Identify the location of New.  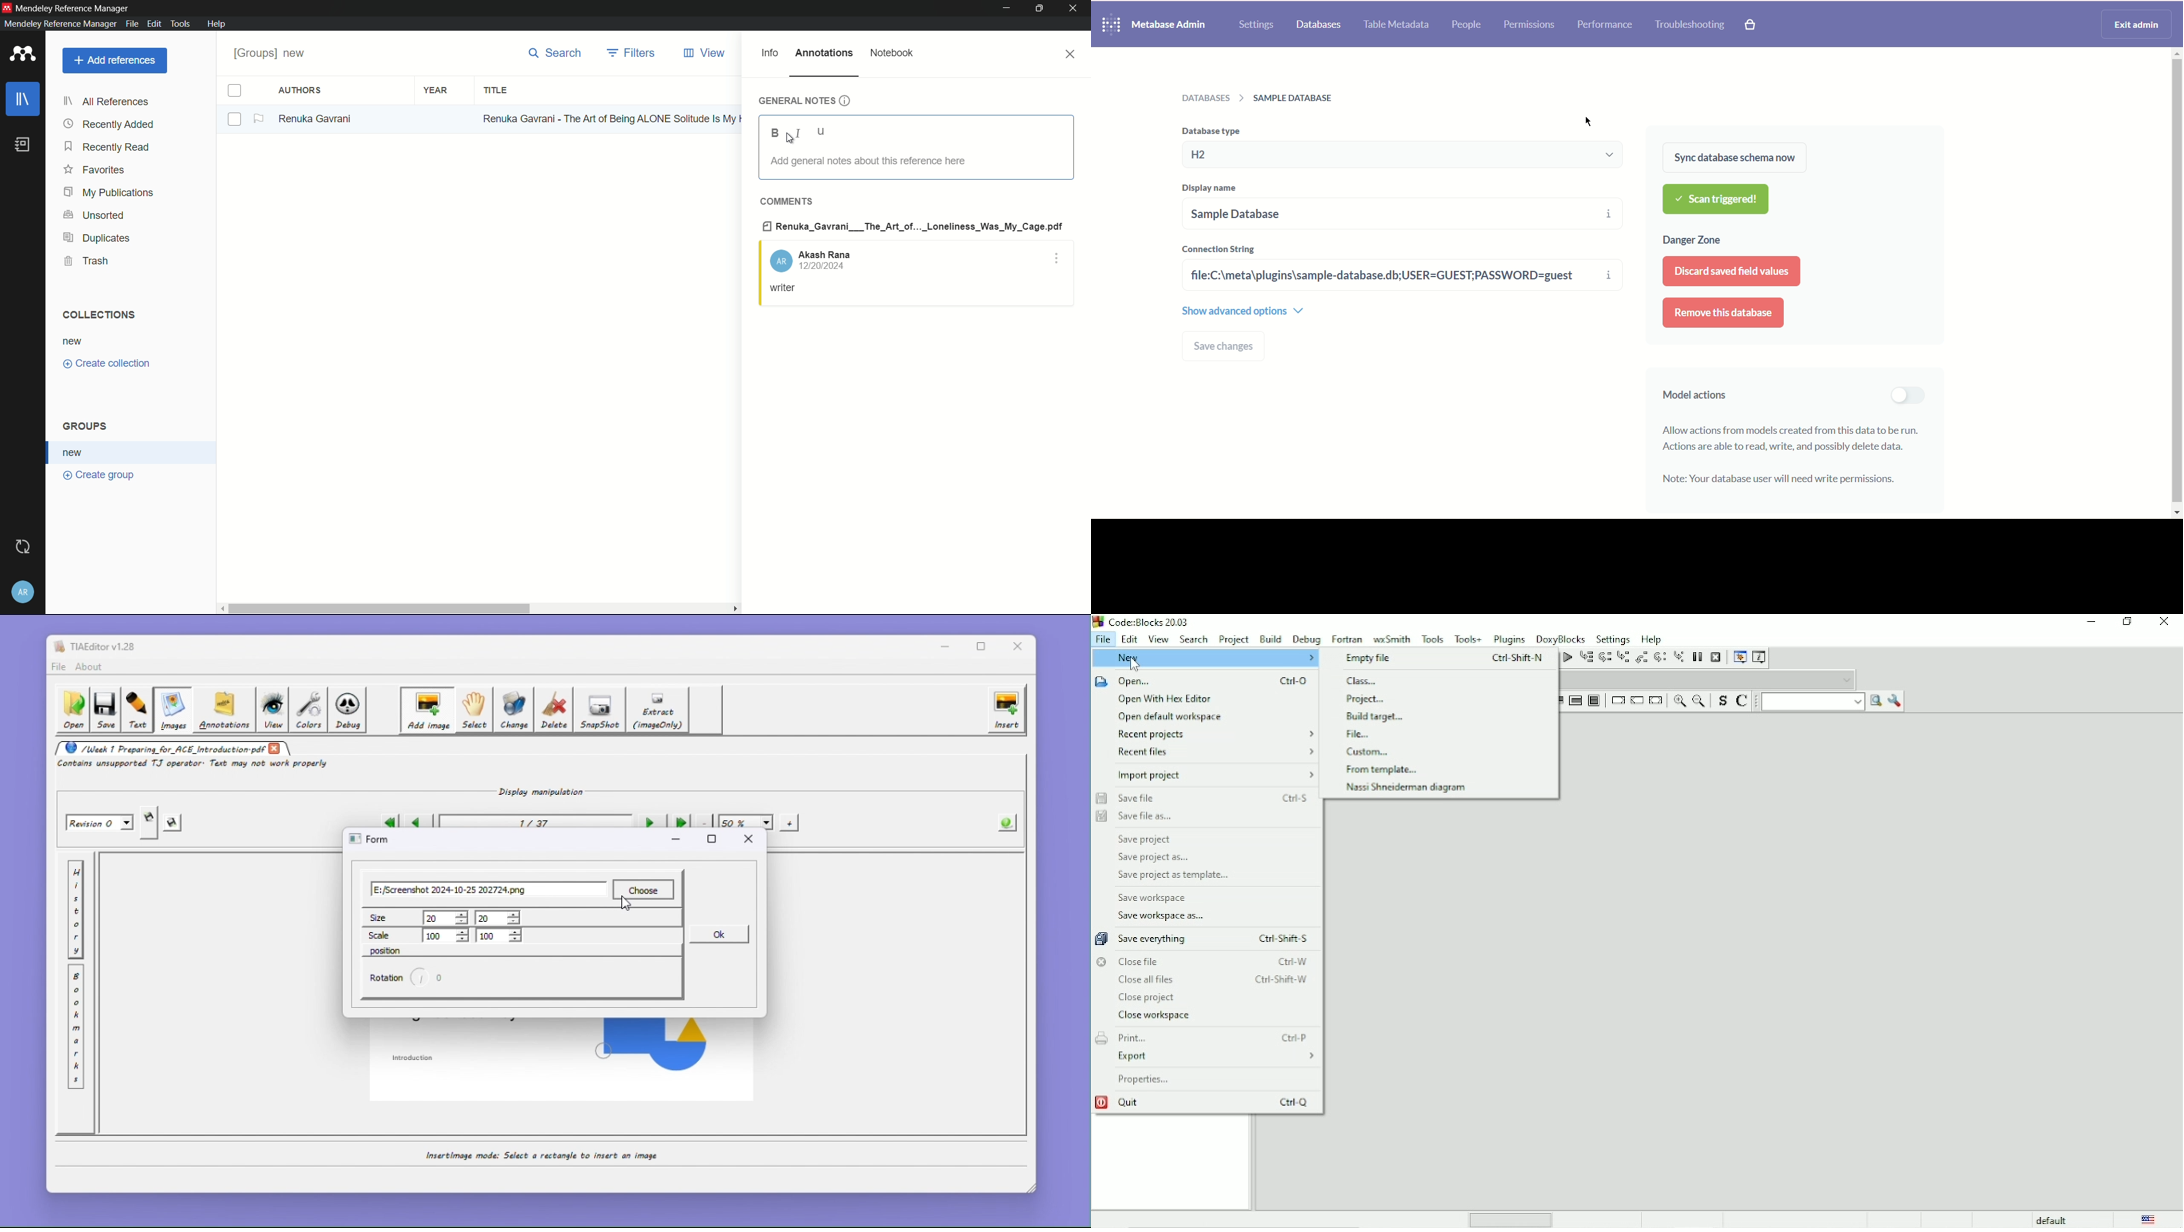
(1205, 658).